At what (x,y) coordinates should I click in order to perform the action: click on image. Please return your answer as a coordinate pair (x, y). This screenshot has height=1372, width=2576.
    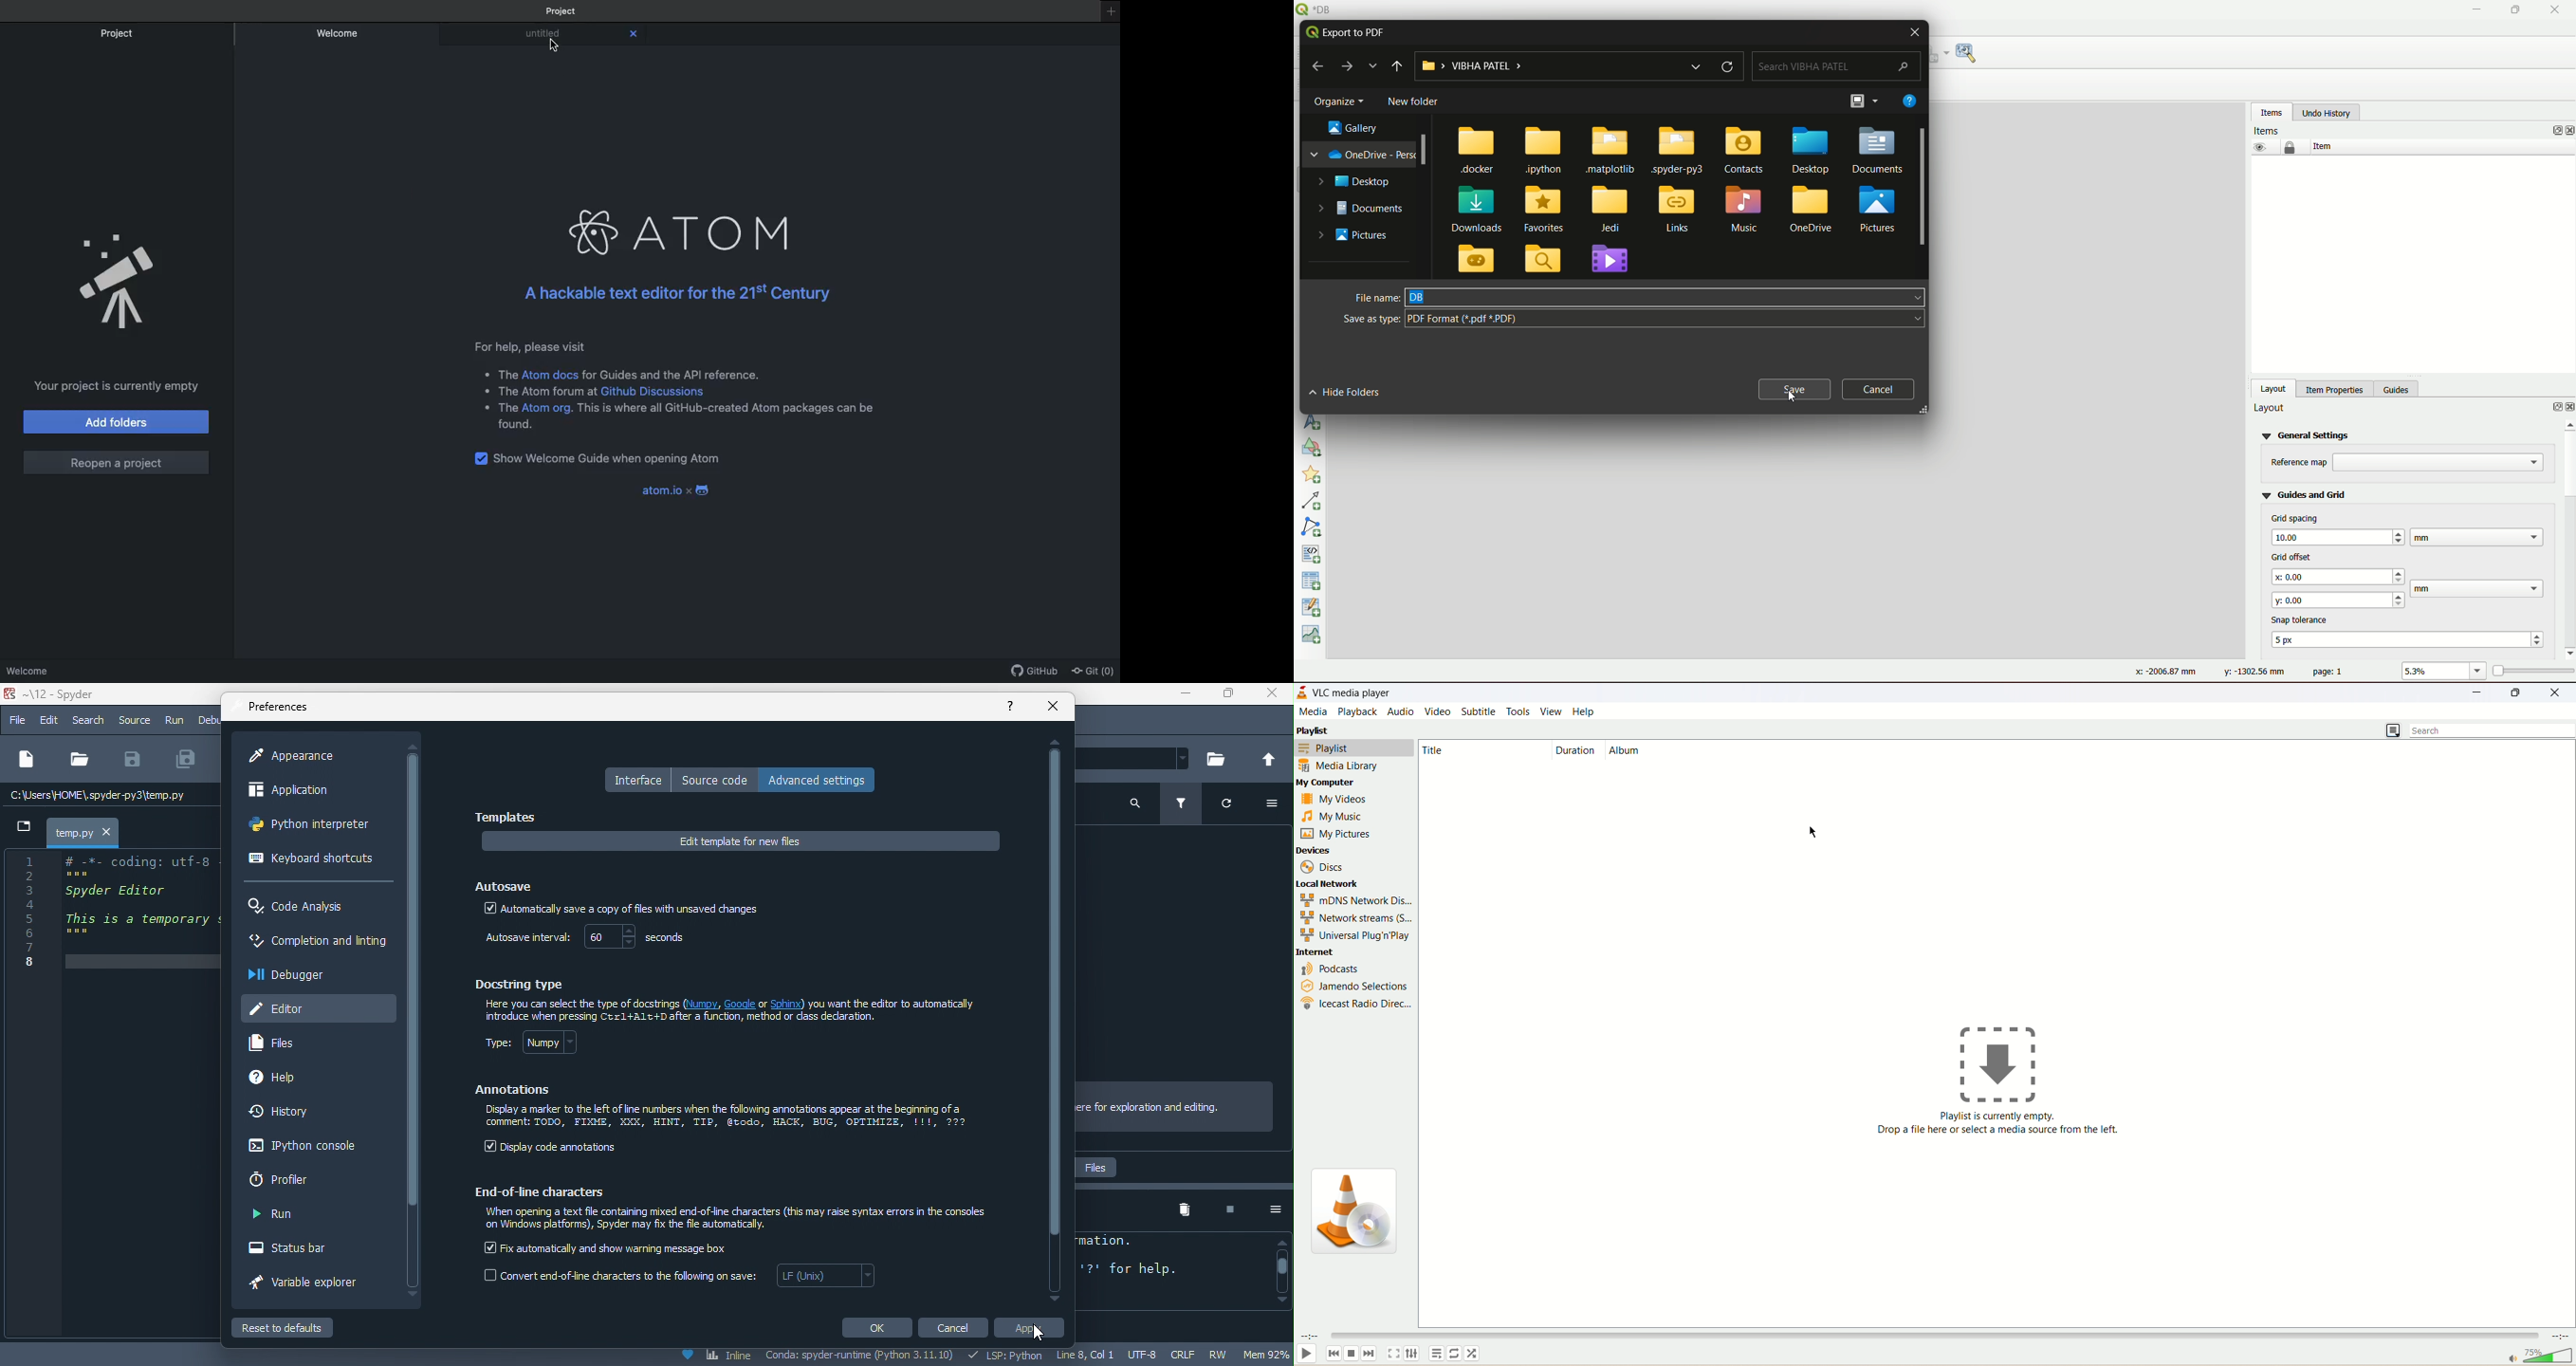
    Looking at the image, I should click on (1997, 1066).